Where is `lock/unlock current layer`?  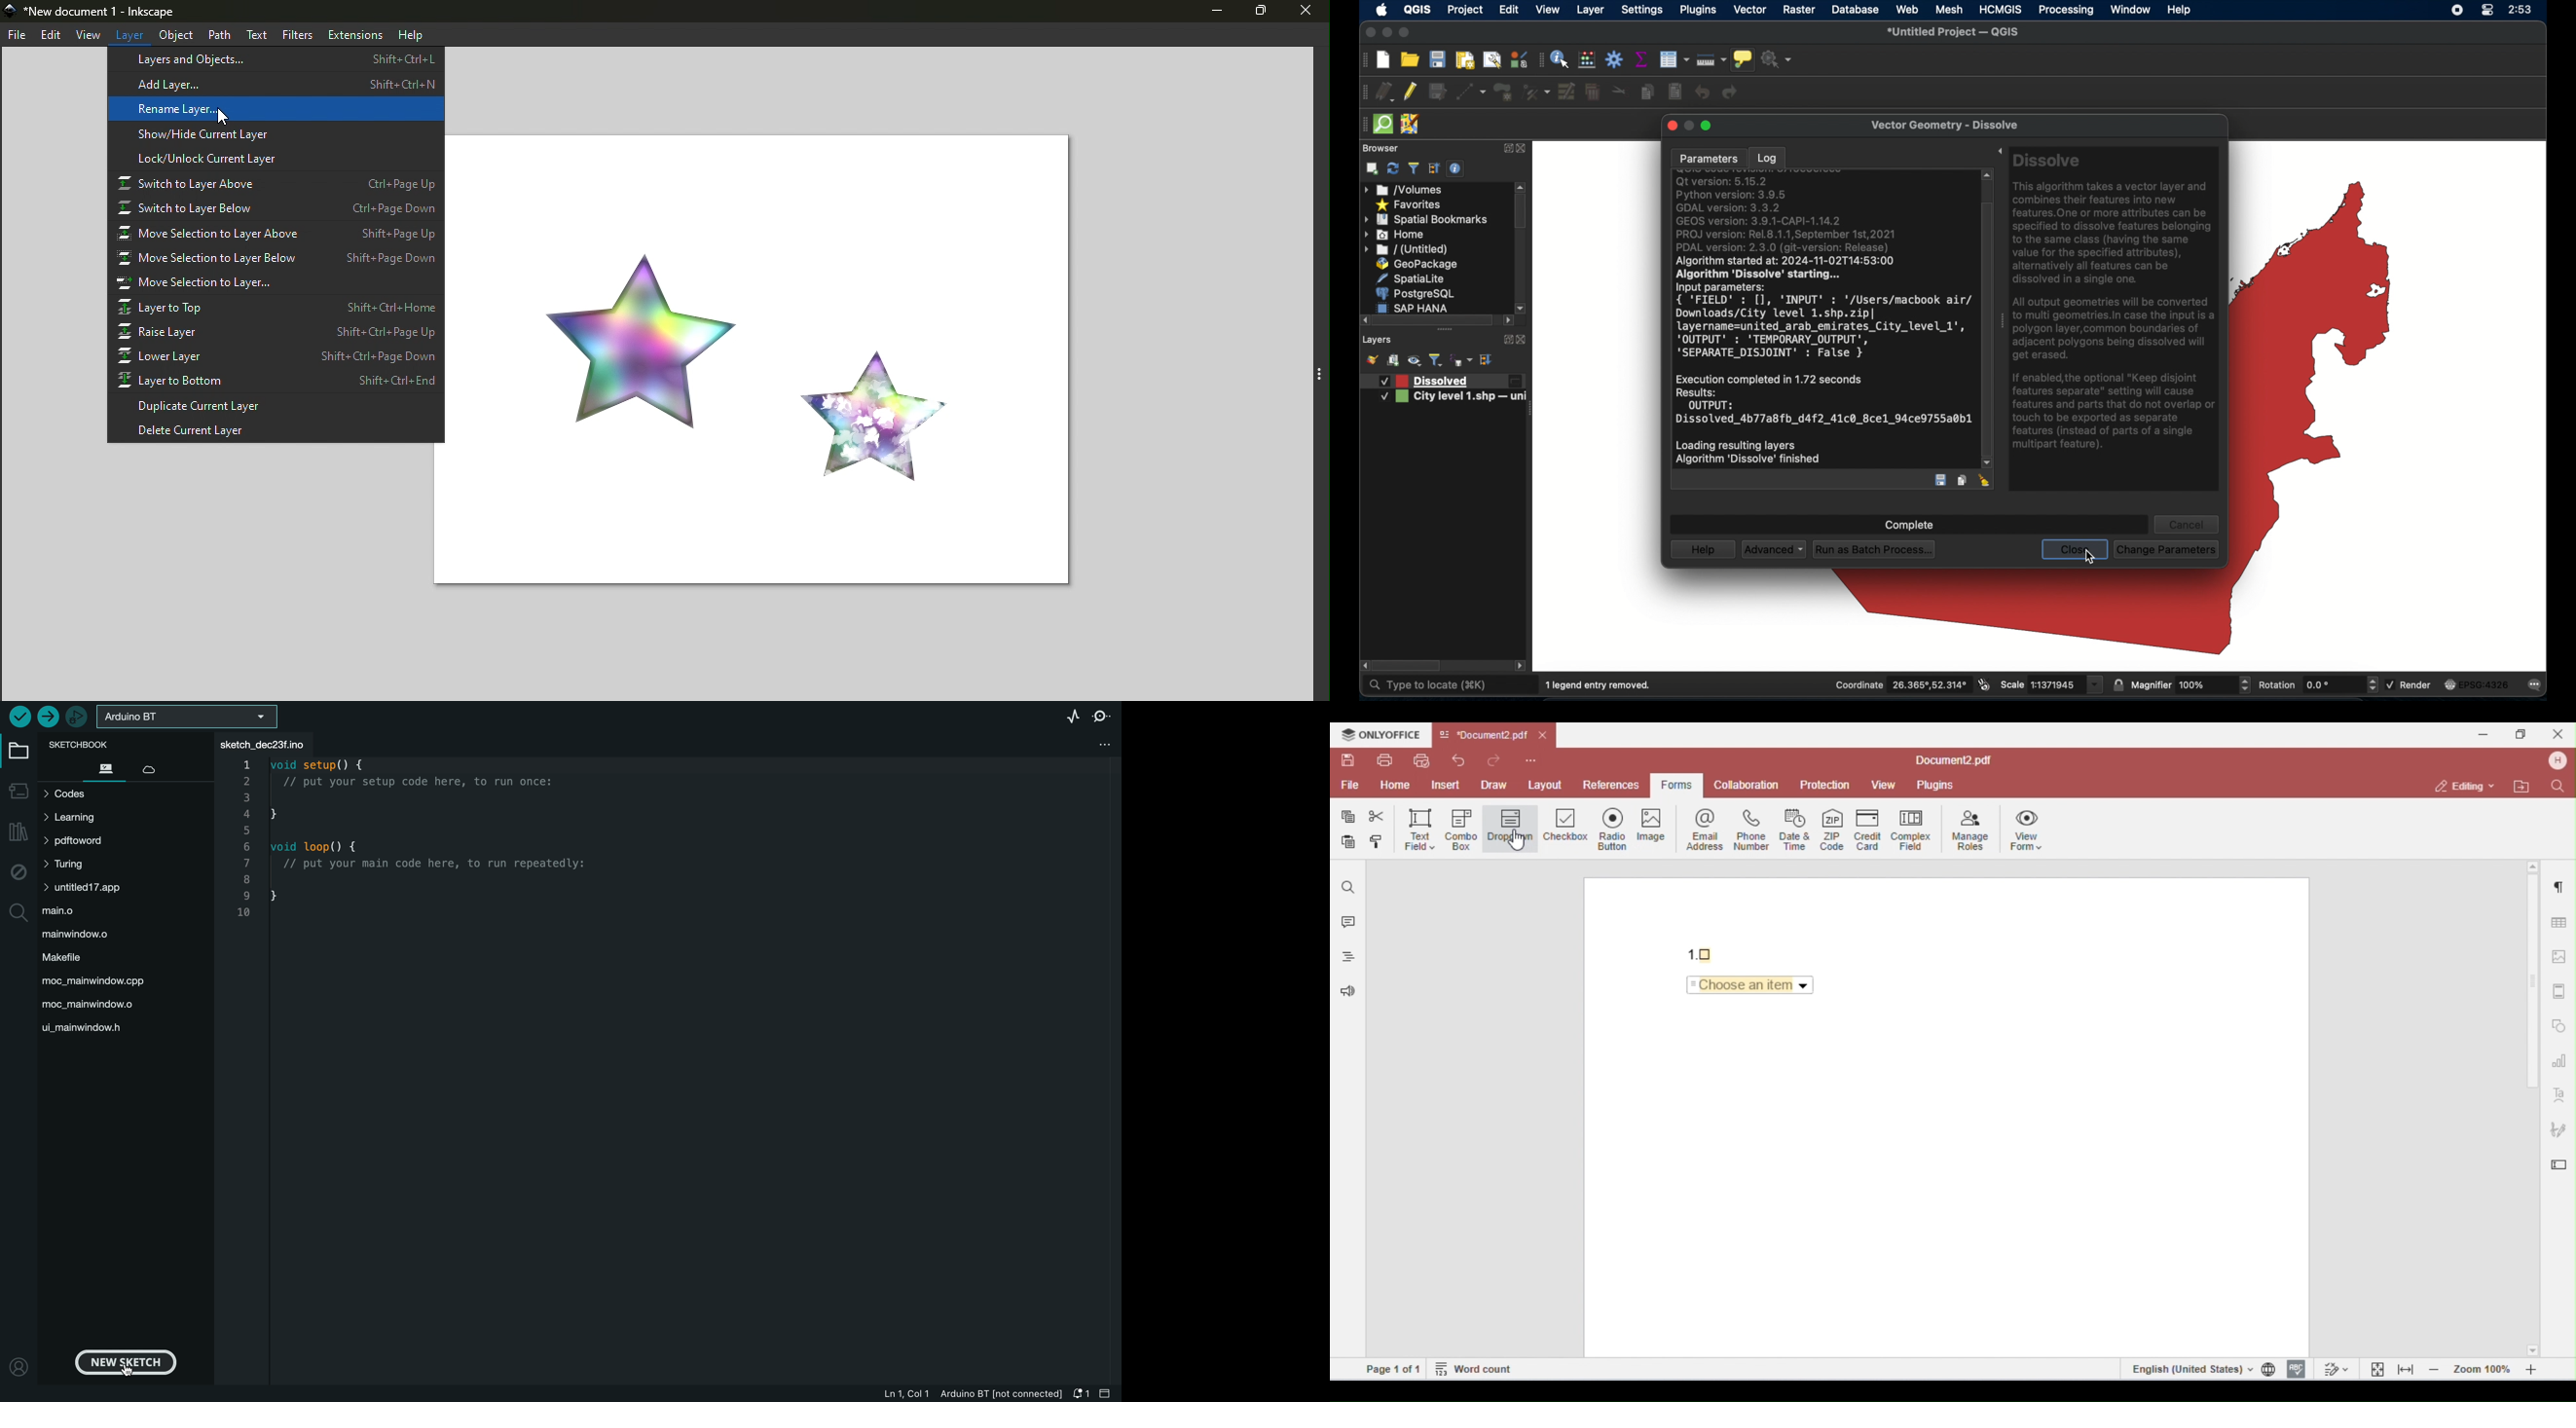 lock/unlock current layer is located at coordinates (275, 158).